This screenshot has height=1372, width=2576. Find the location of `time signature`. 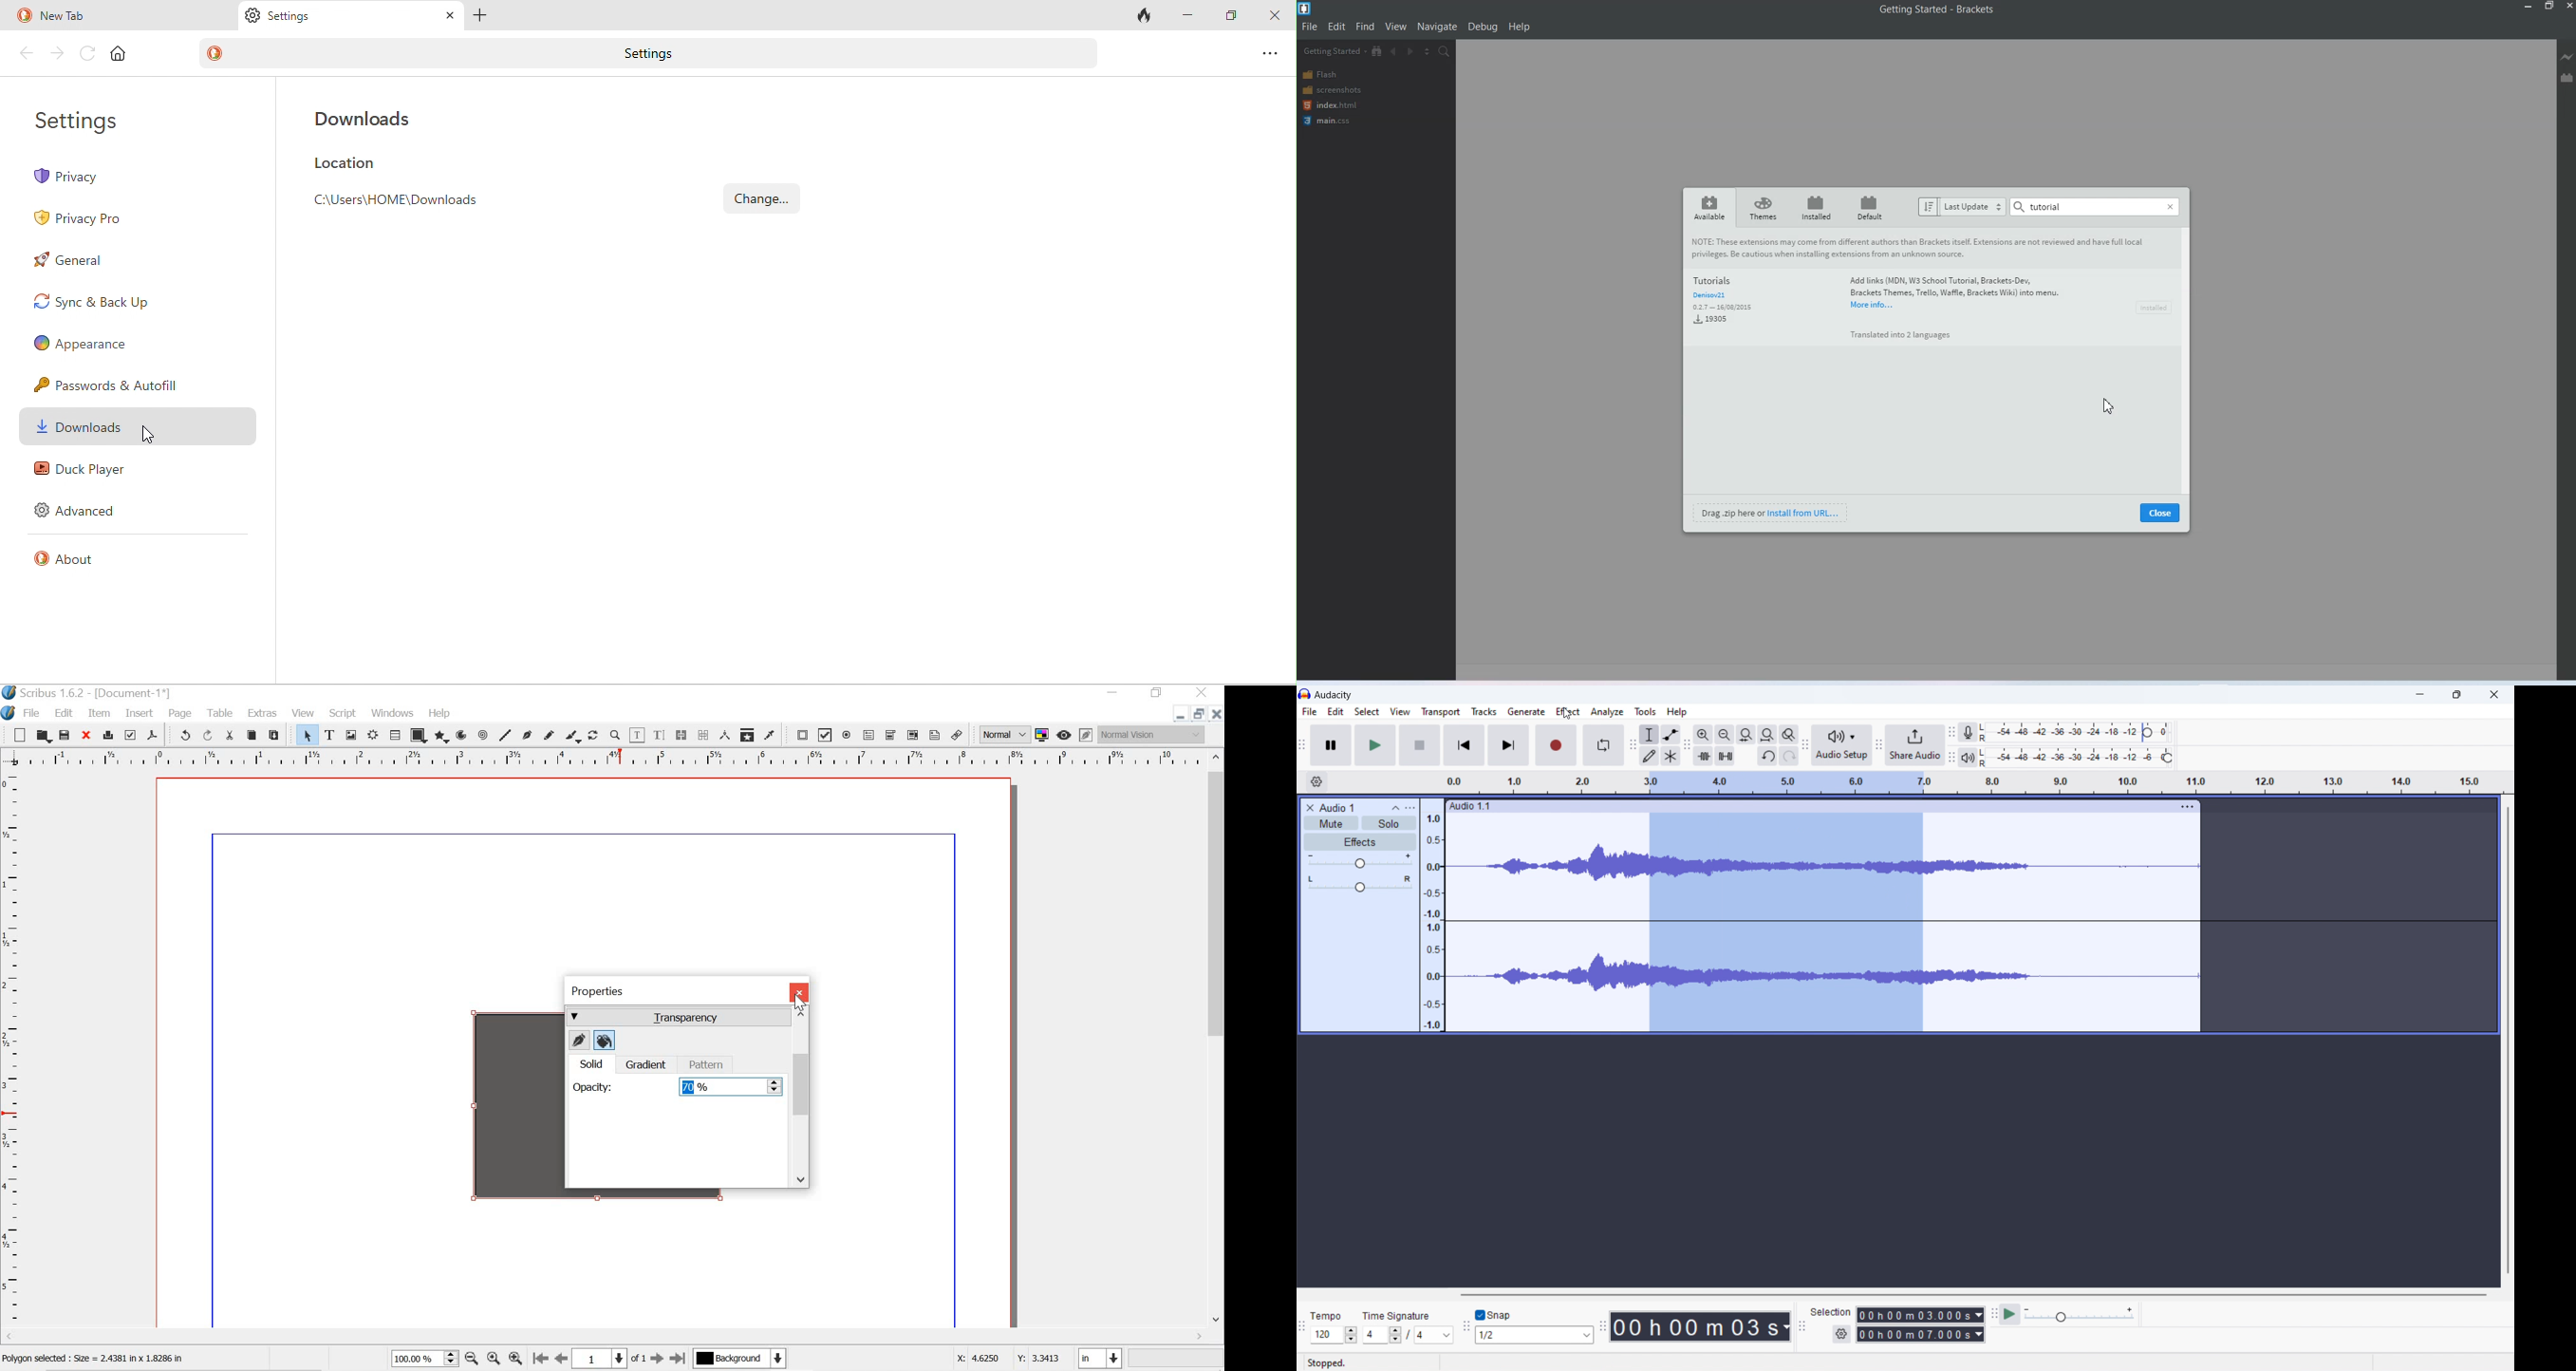

time signature is located at coordinates (1972, 781).